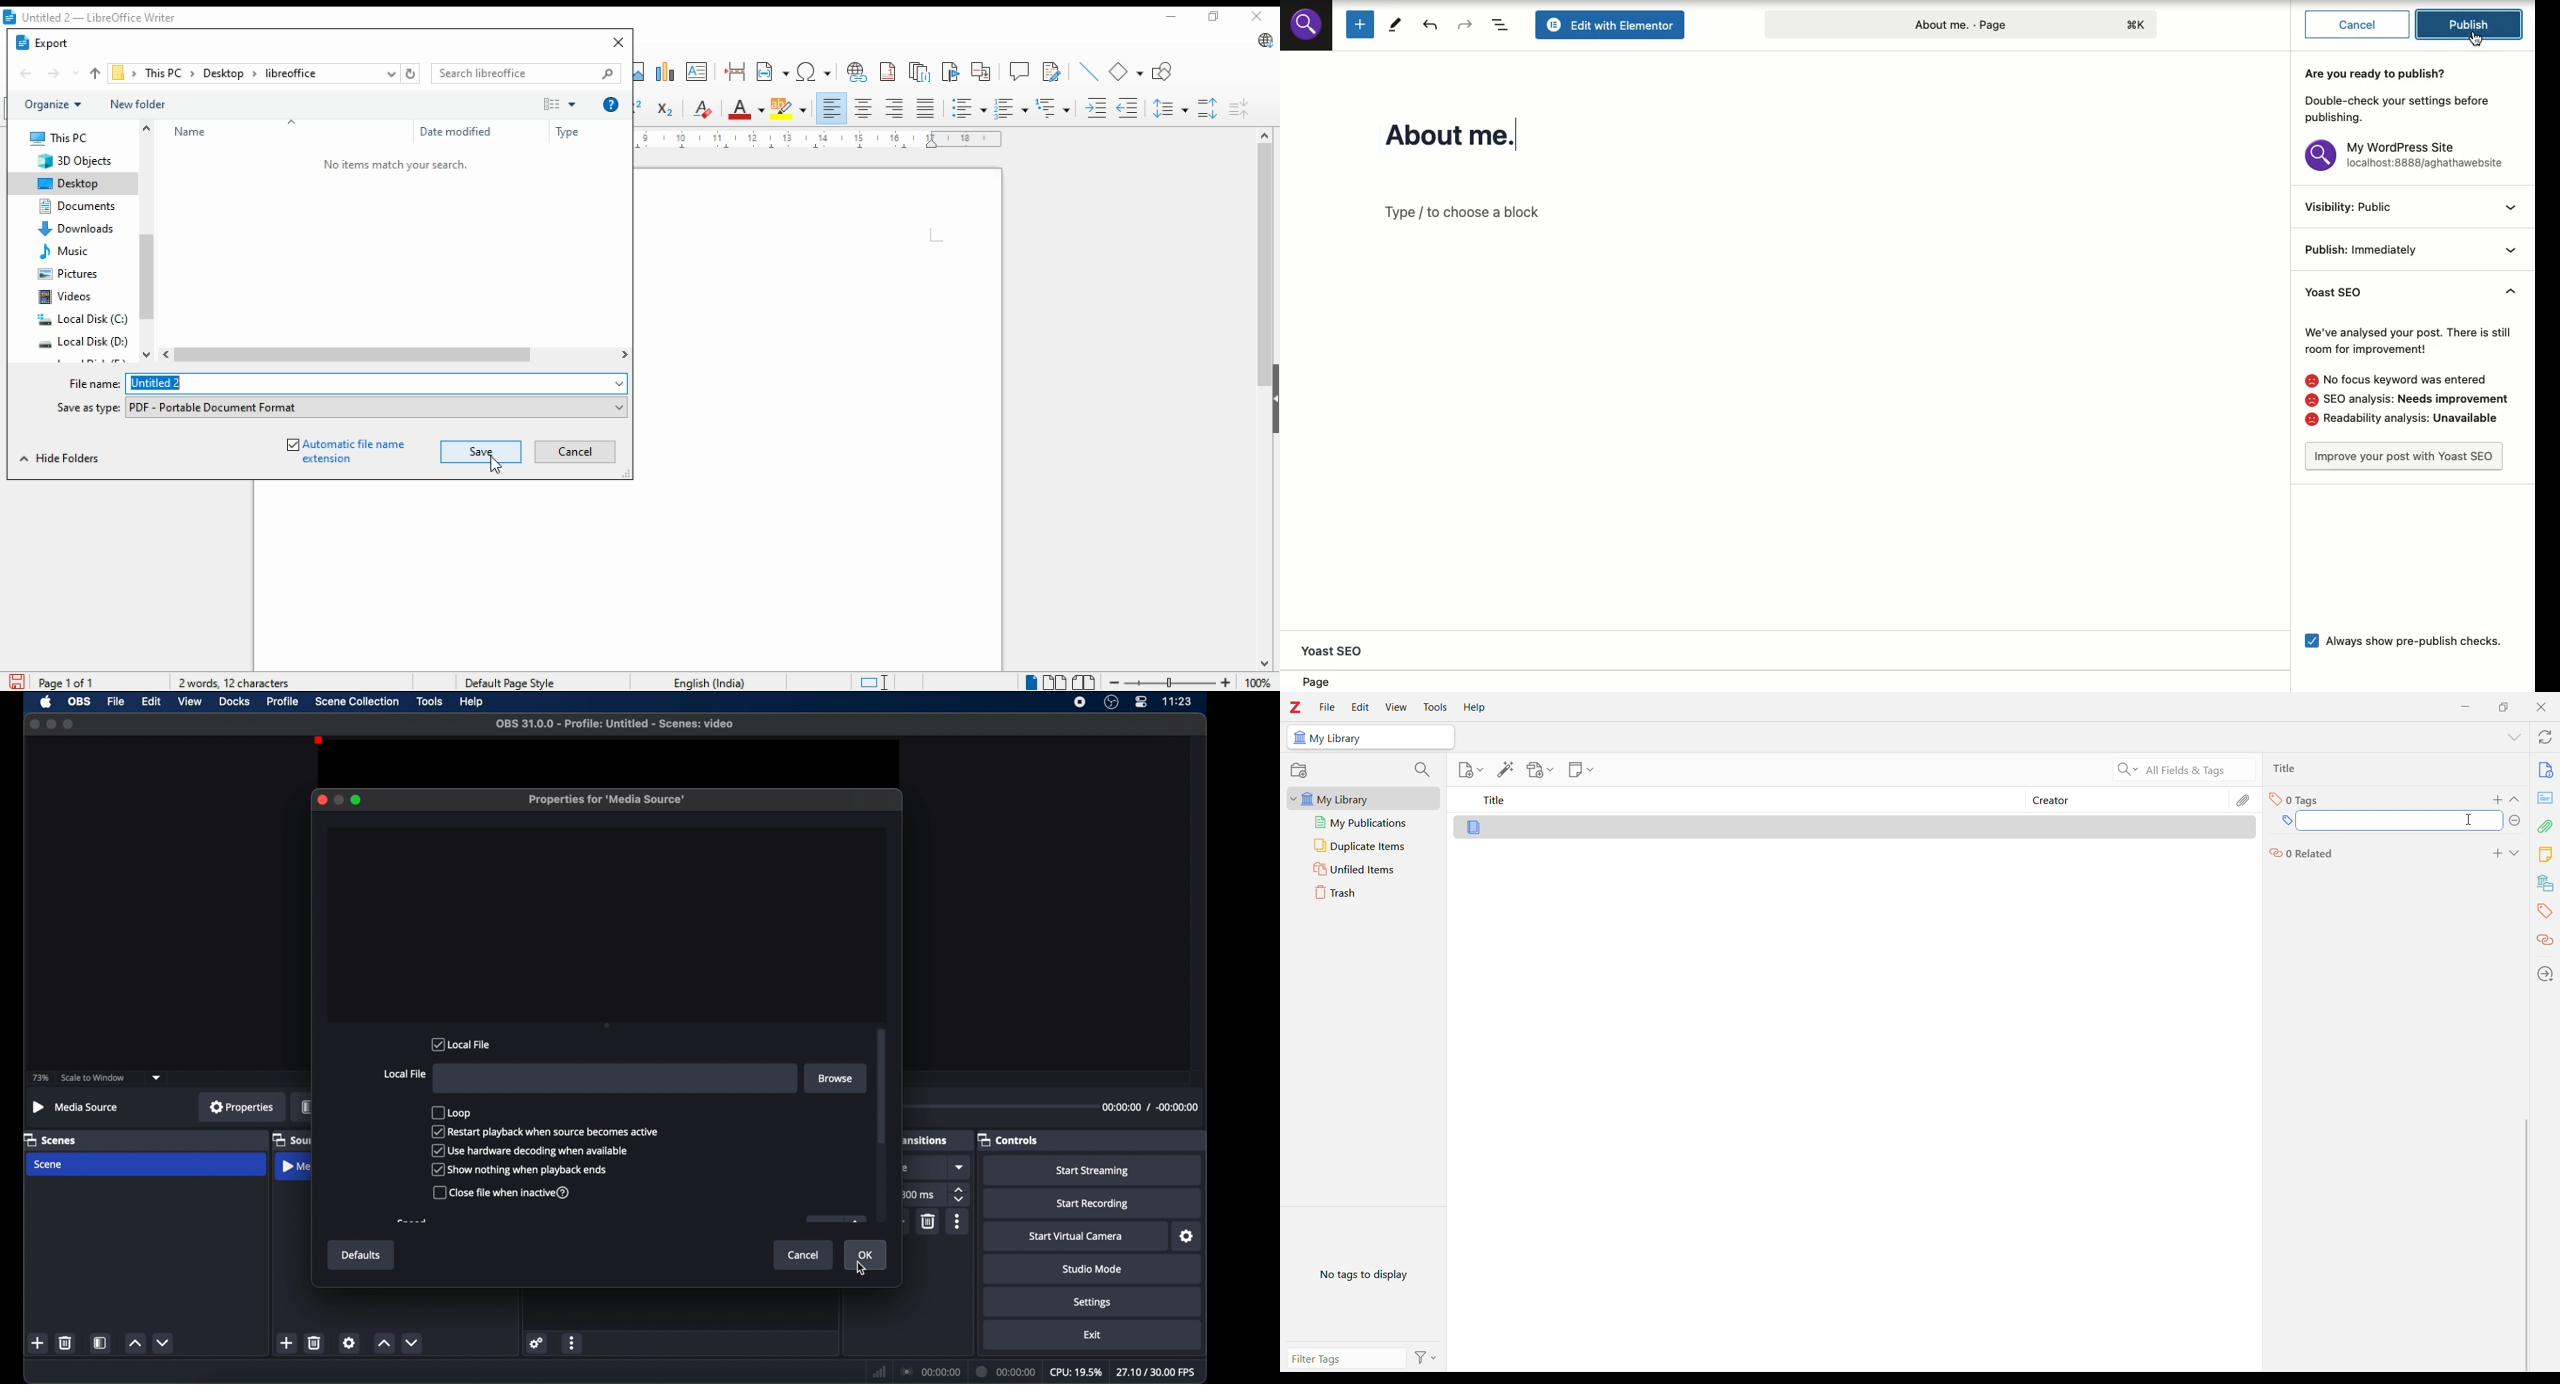  Describe the element at coordinates (1126, 69) in the screenshot. I see `basic shapes` at that location.